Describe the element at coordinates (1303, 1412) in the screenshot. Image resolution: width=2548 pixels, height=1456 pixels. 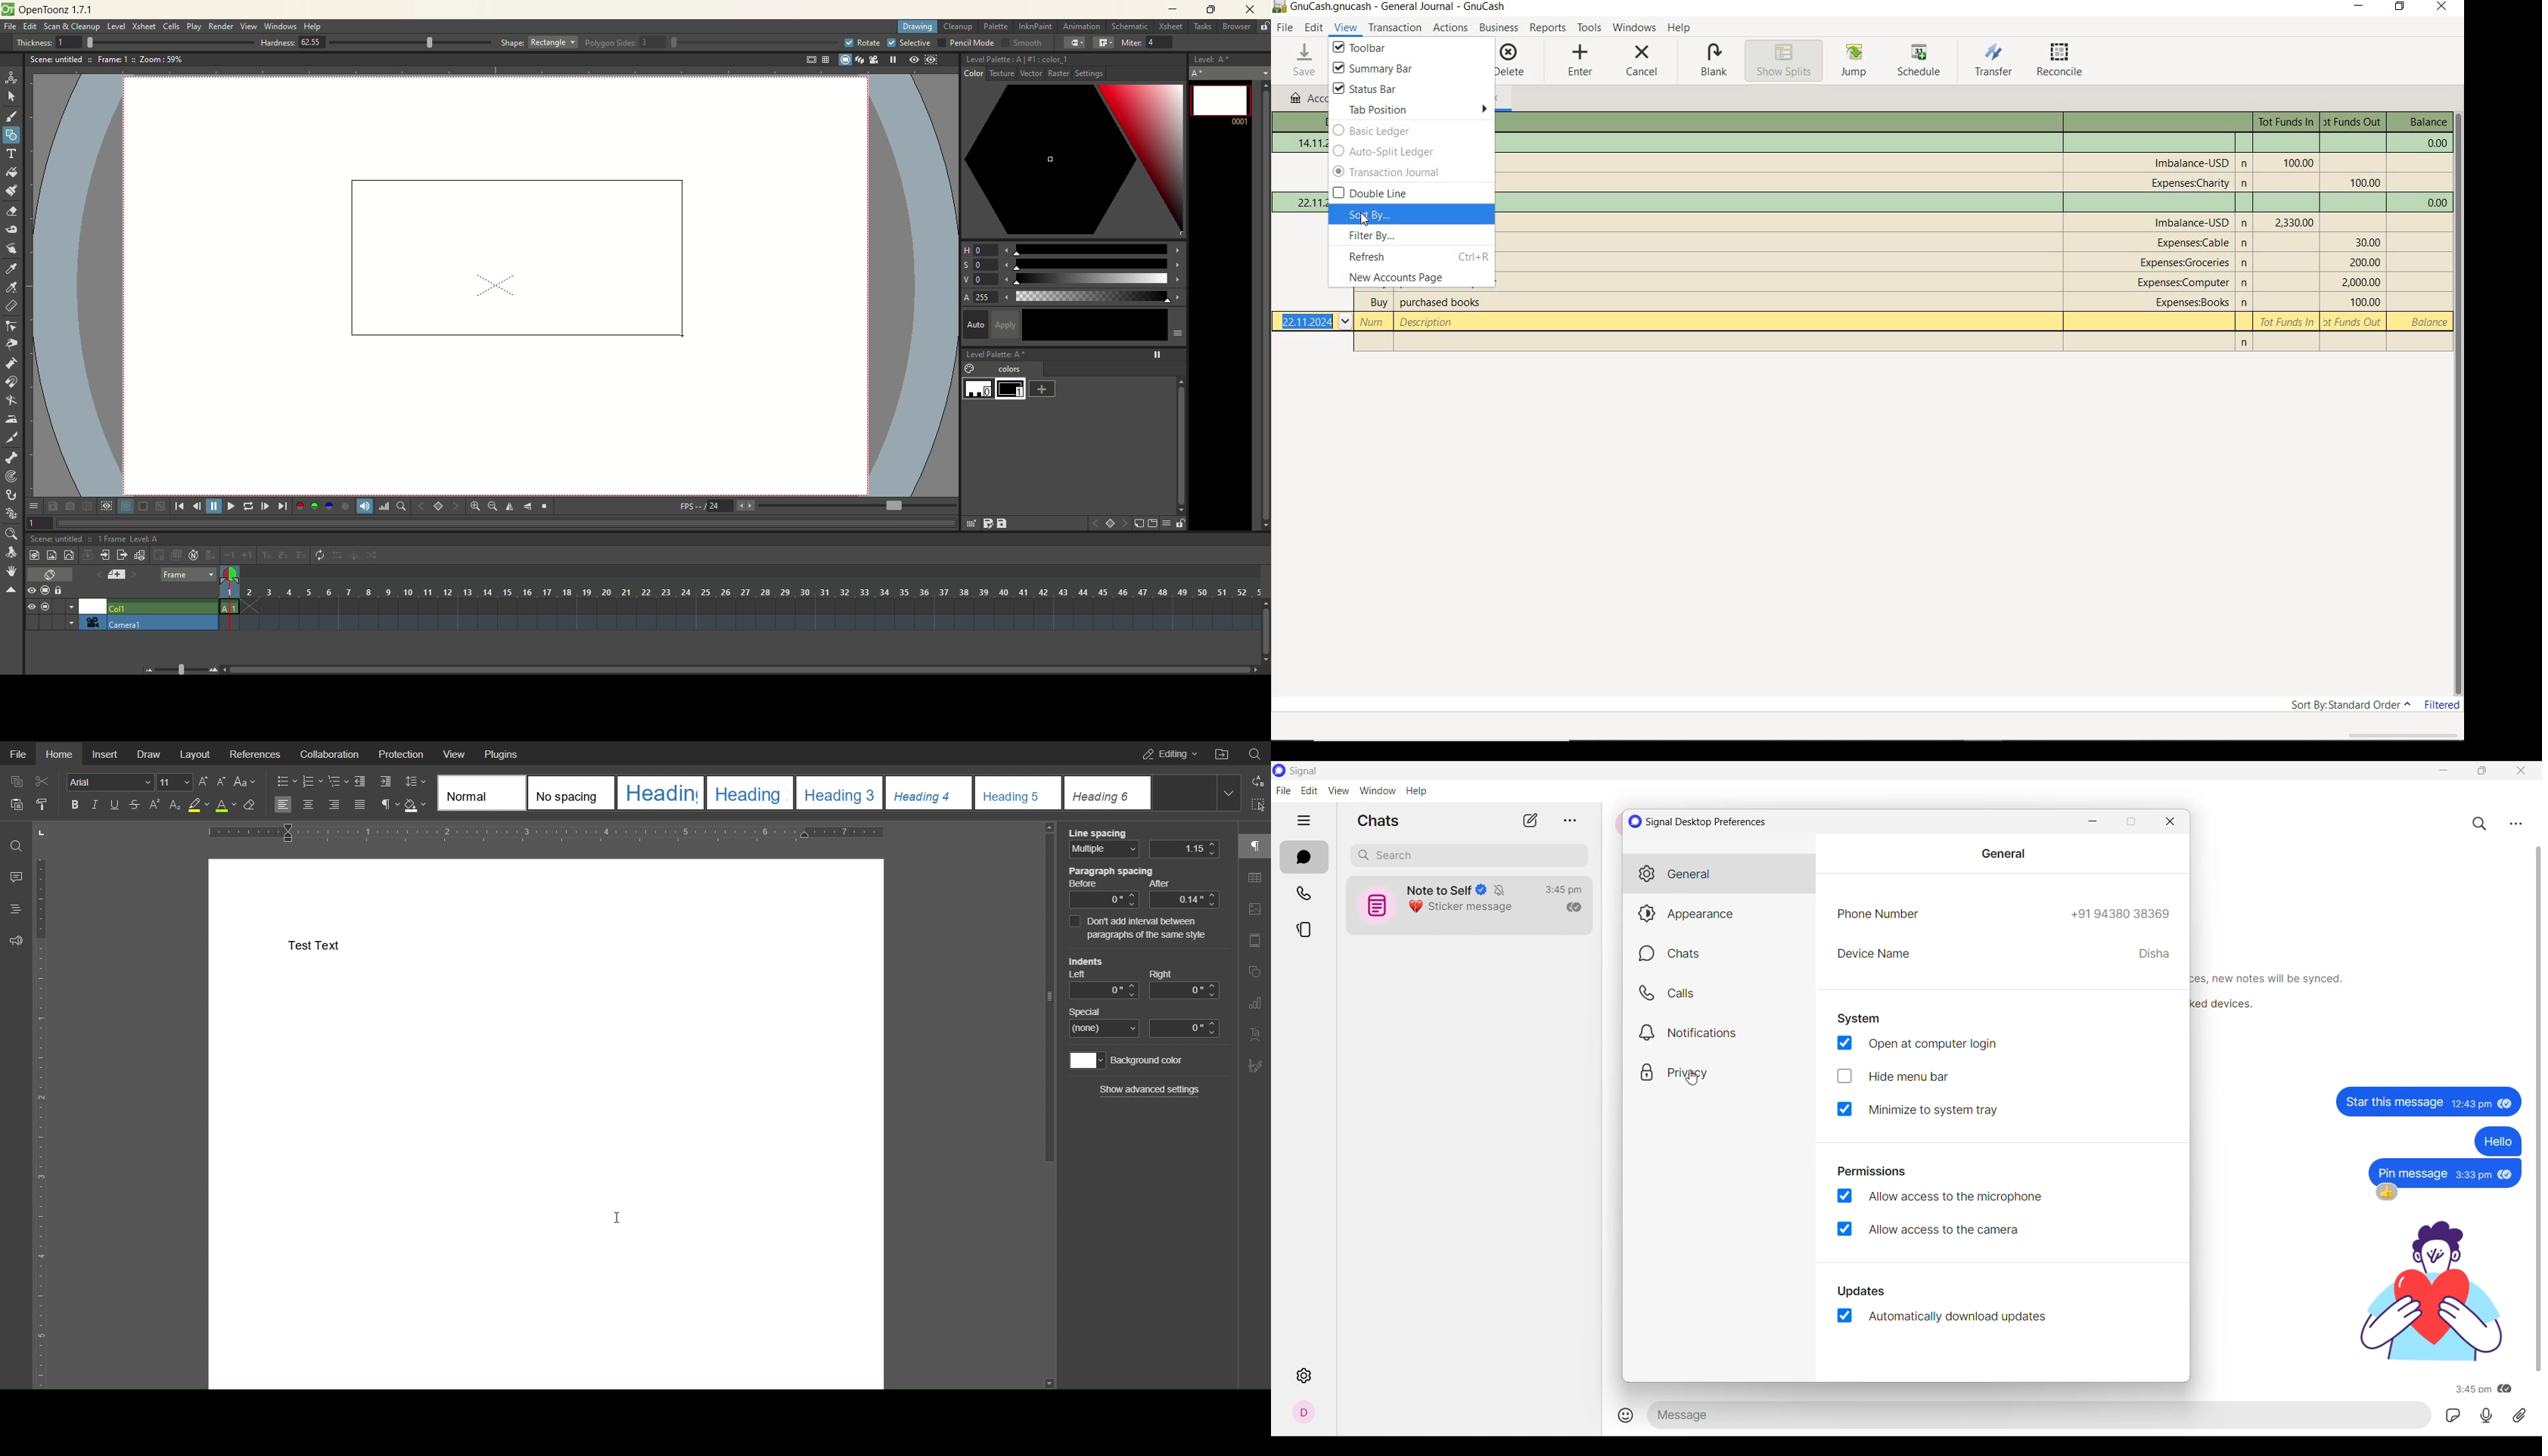
I see `Profile` at that location.